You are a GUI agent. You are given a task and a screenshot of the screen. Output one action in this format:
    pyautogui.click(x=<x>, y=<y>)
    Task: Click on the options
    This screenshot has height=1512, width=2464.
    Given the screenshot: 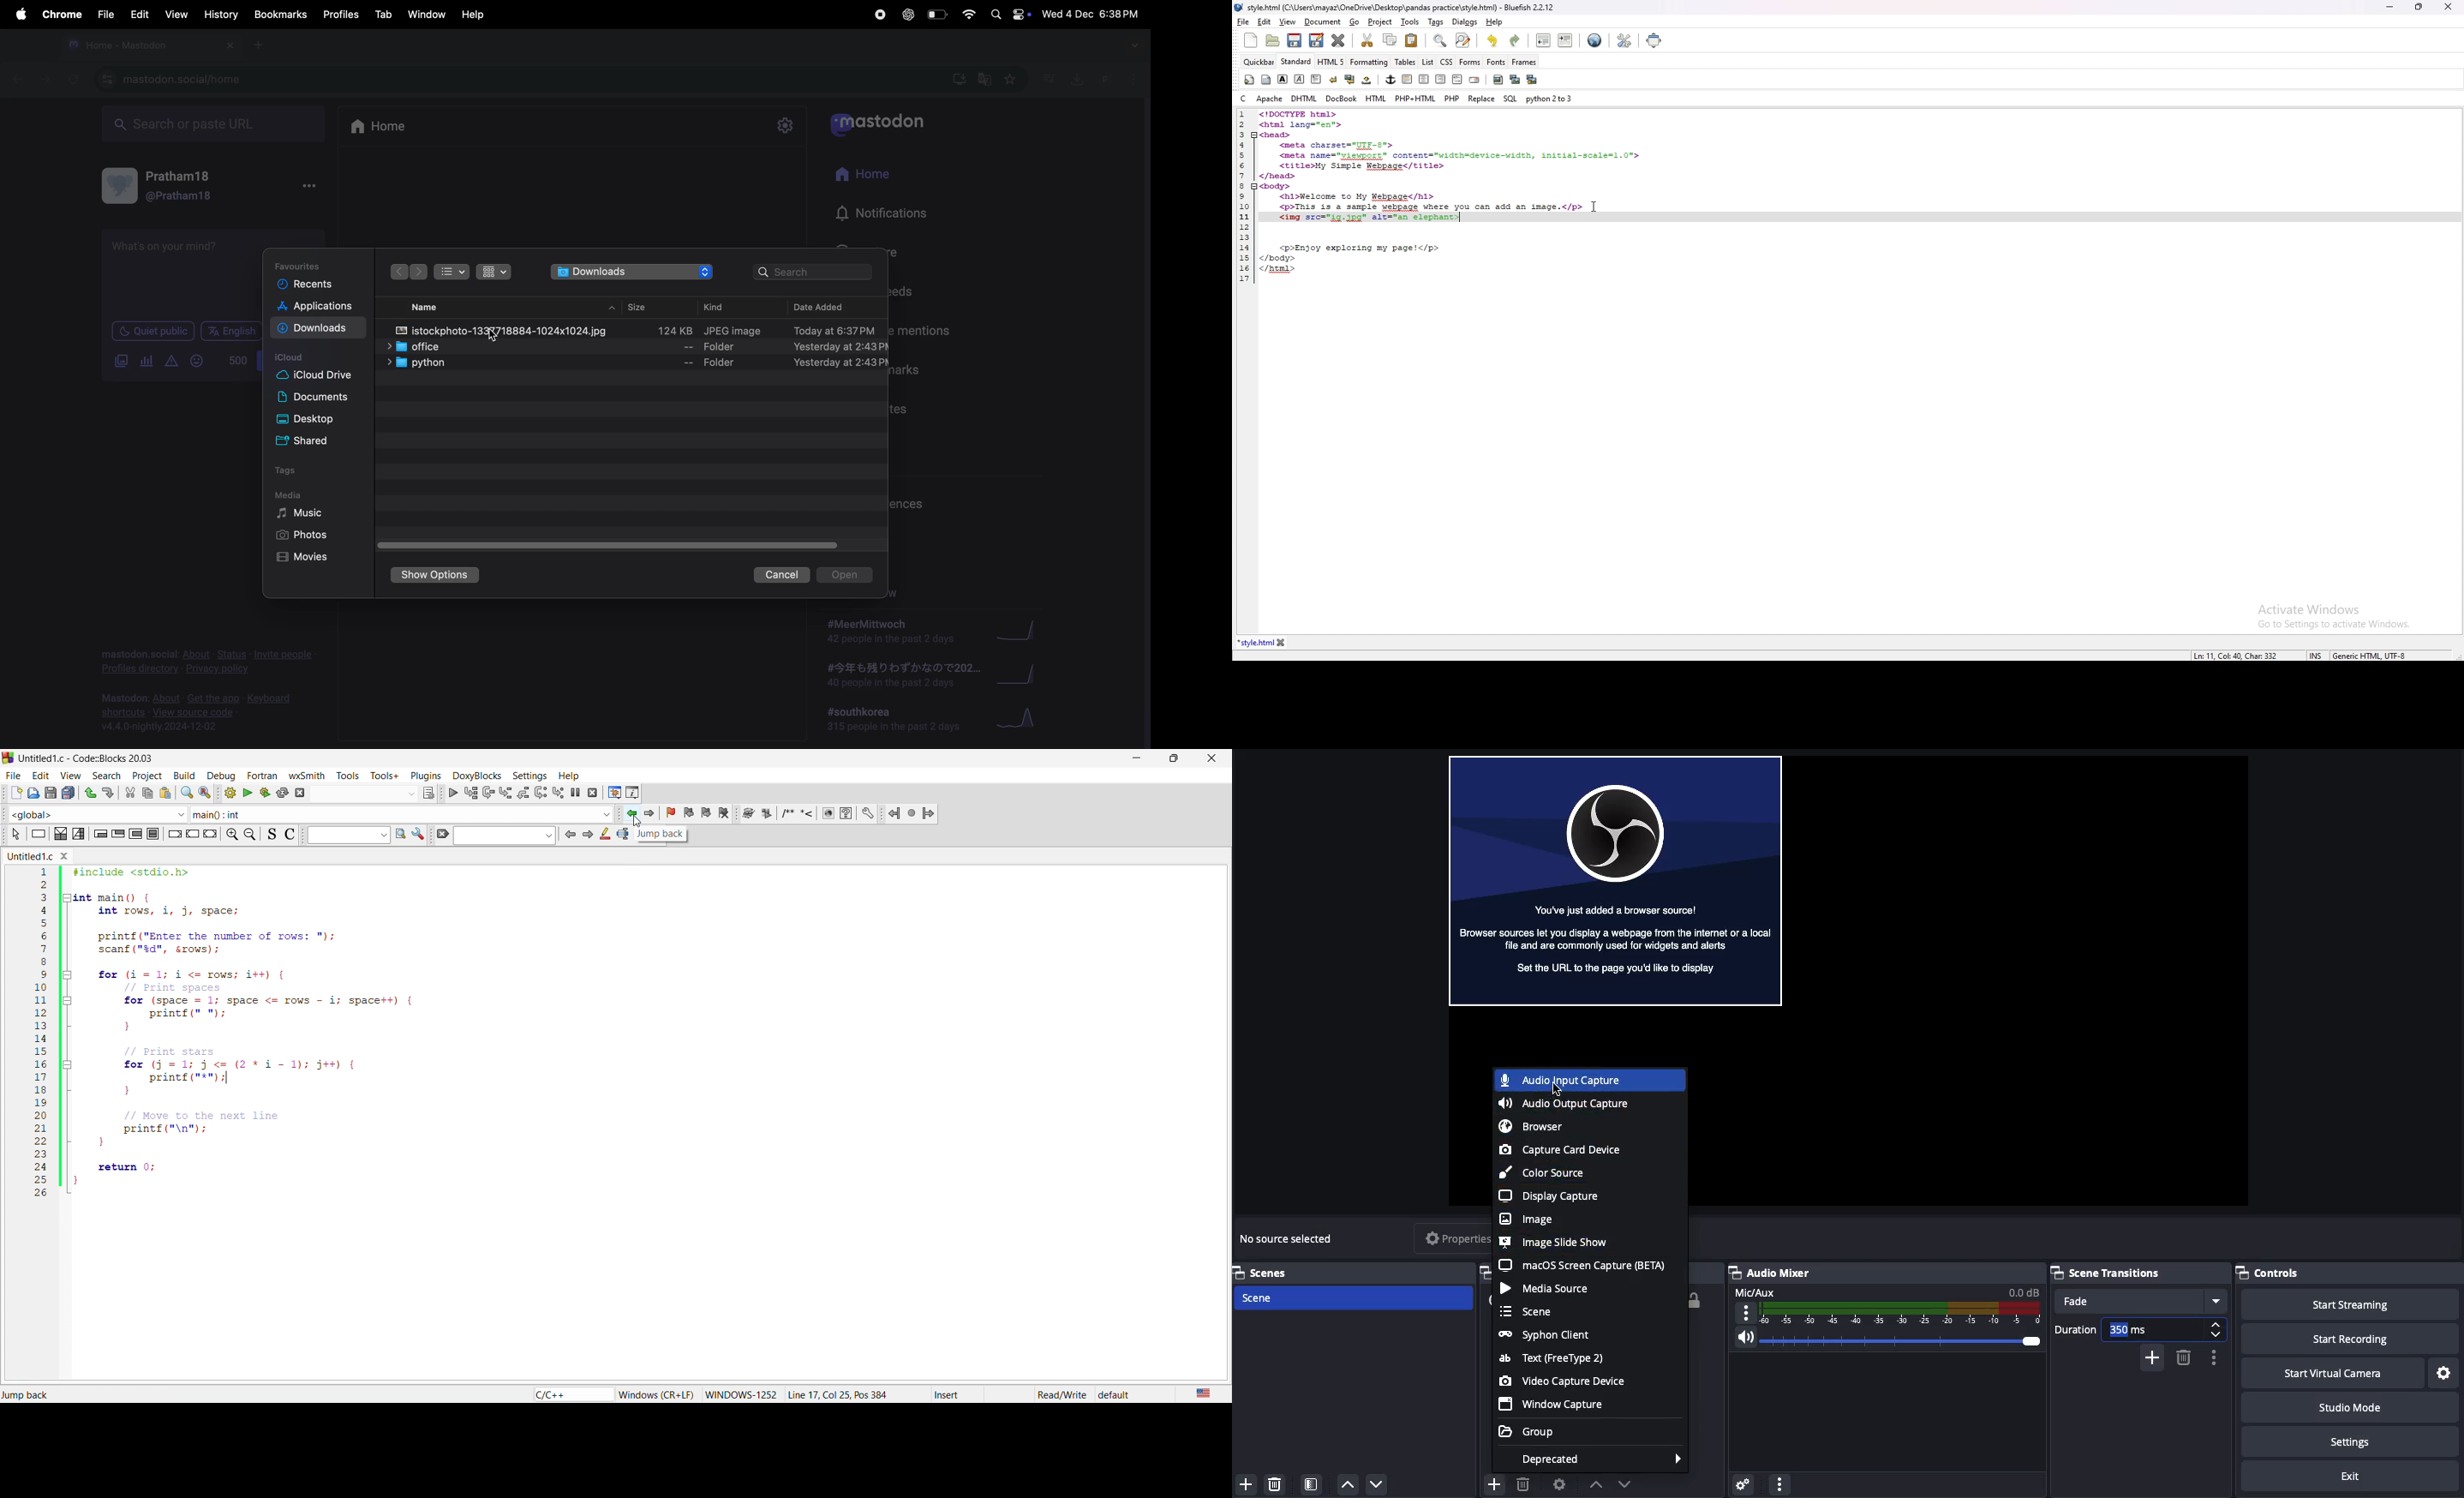 What is the action you would take?
    pyautogui.click(x=307, y=188)
    